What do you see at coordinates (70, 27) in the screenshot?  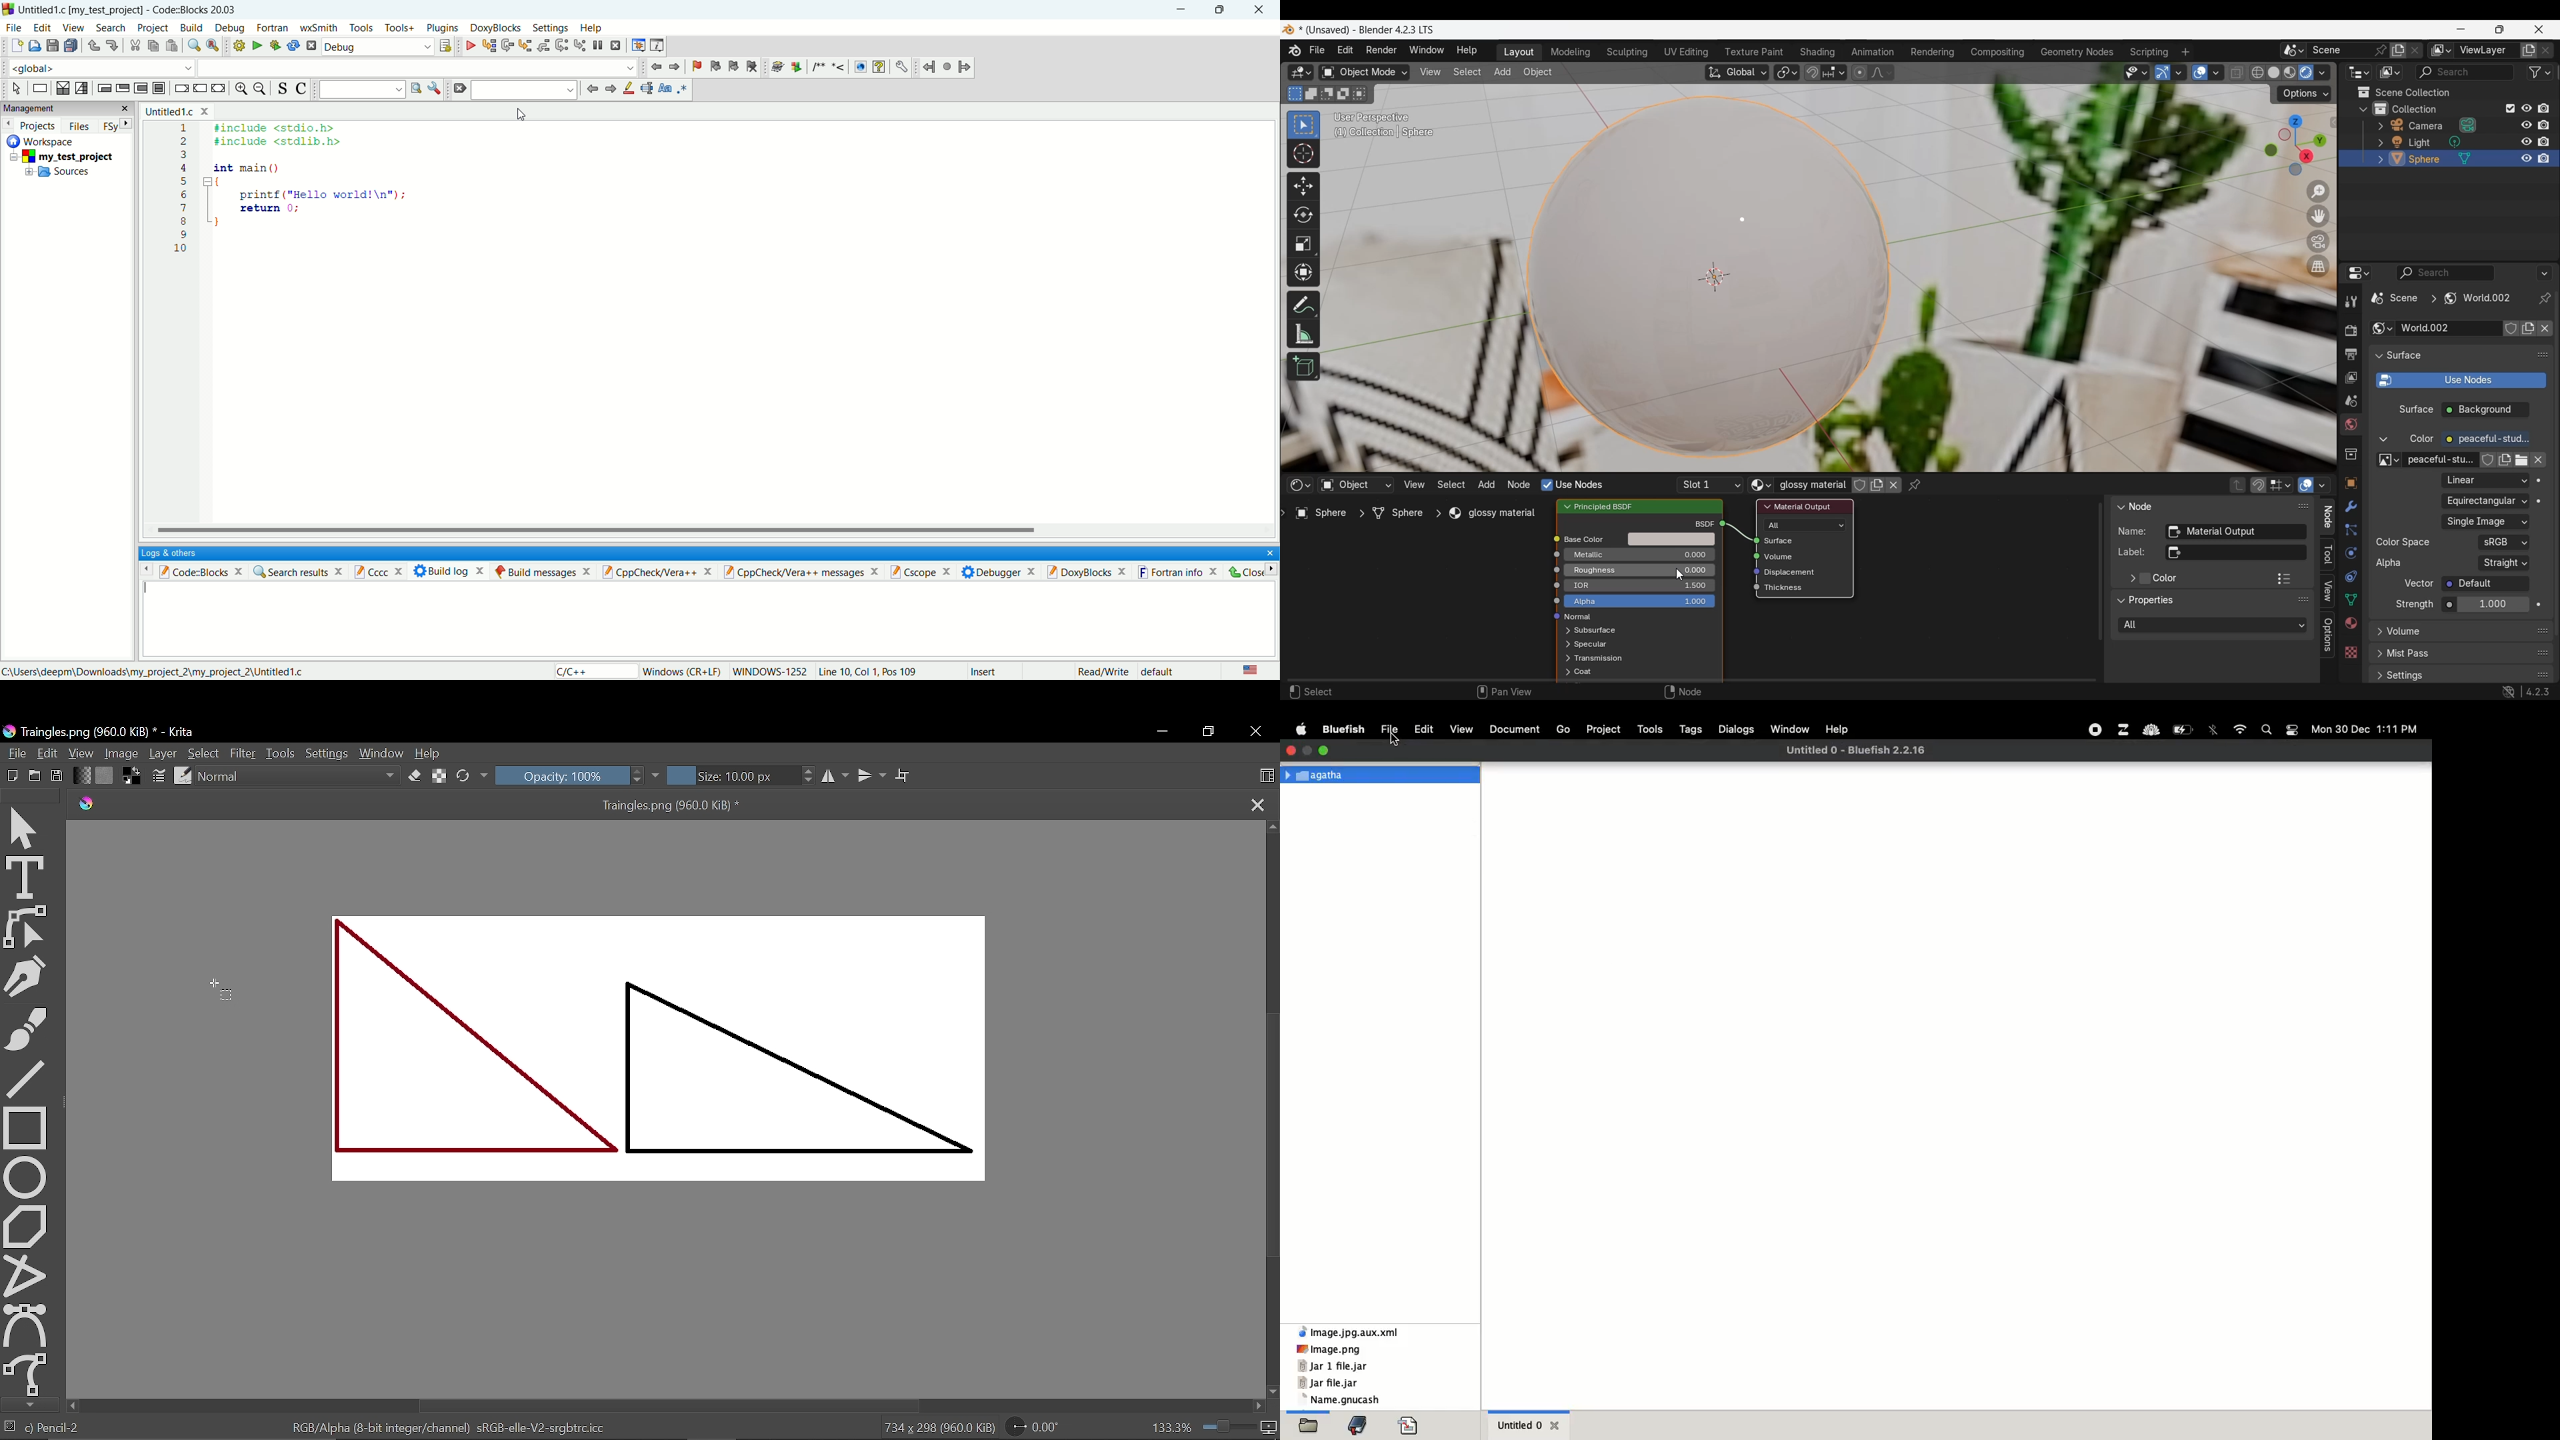 I see `view` at bounding box center [70, 27].